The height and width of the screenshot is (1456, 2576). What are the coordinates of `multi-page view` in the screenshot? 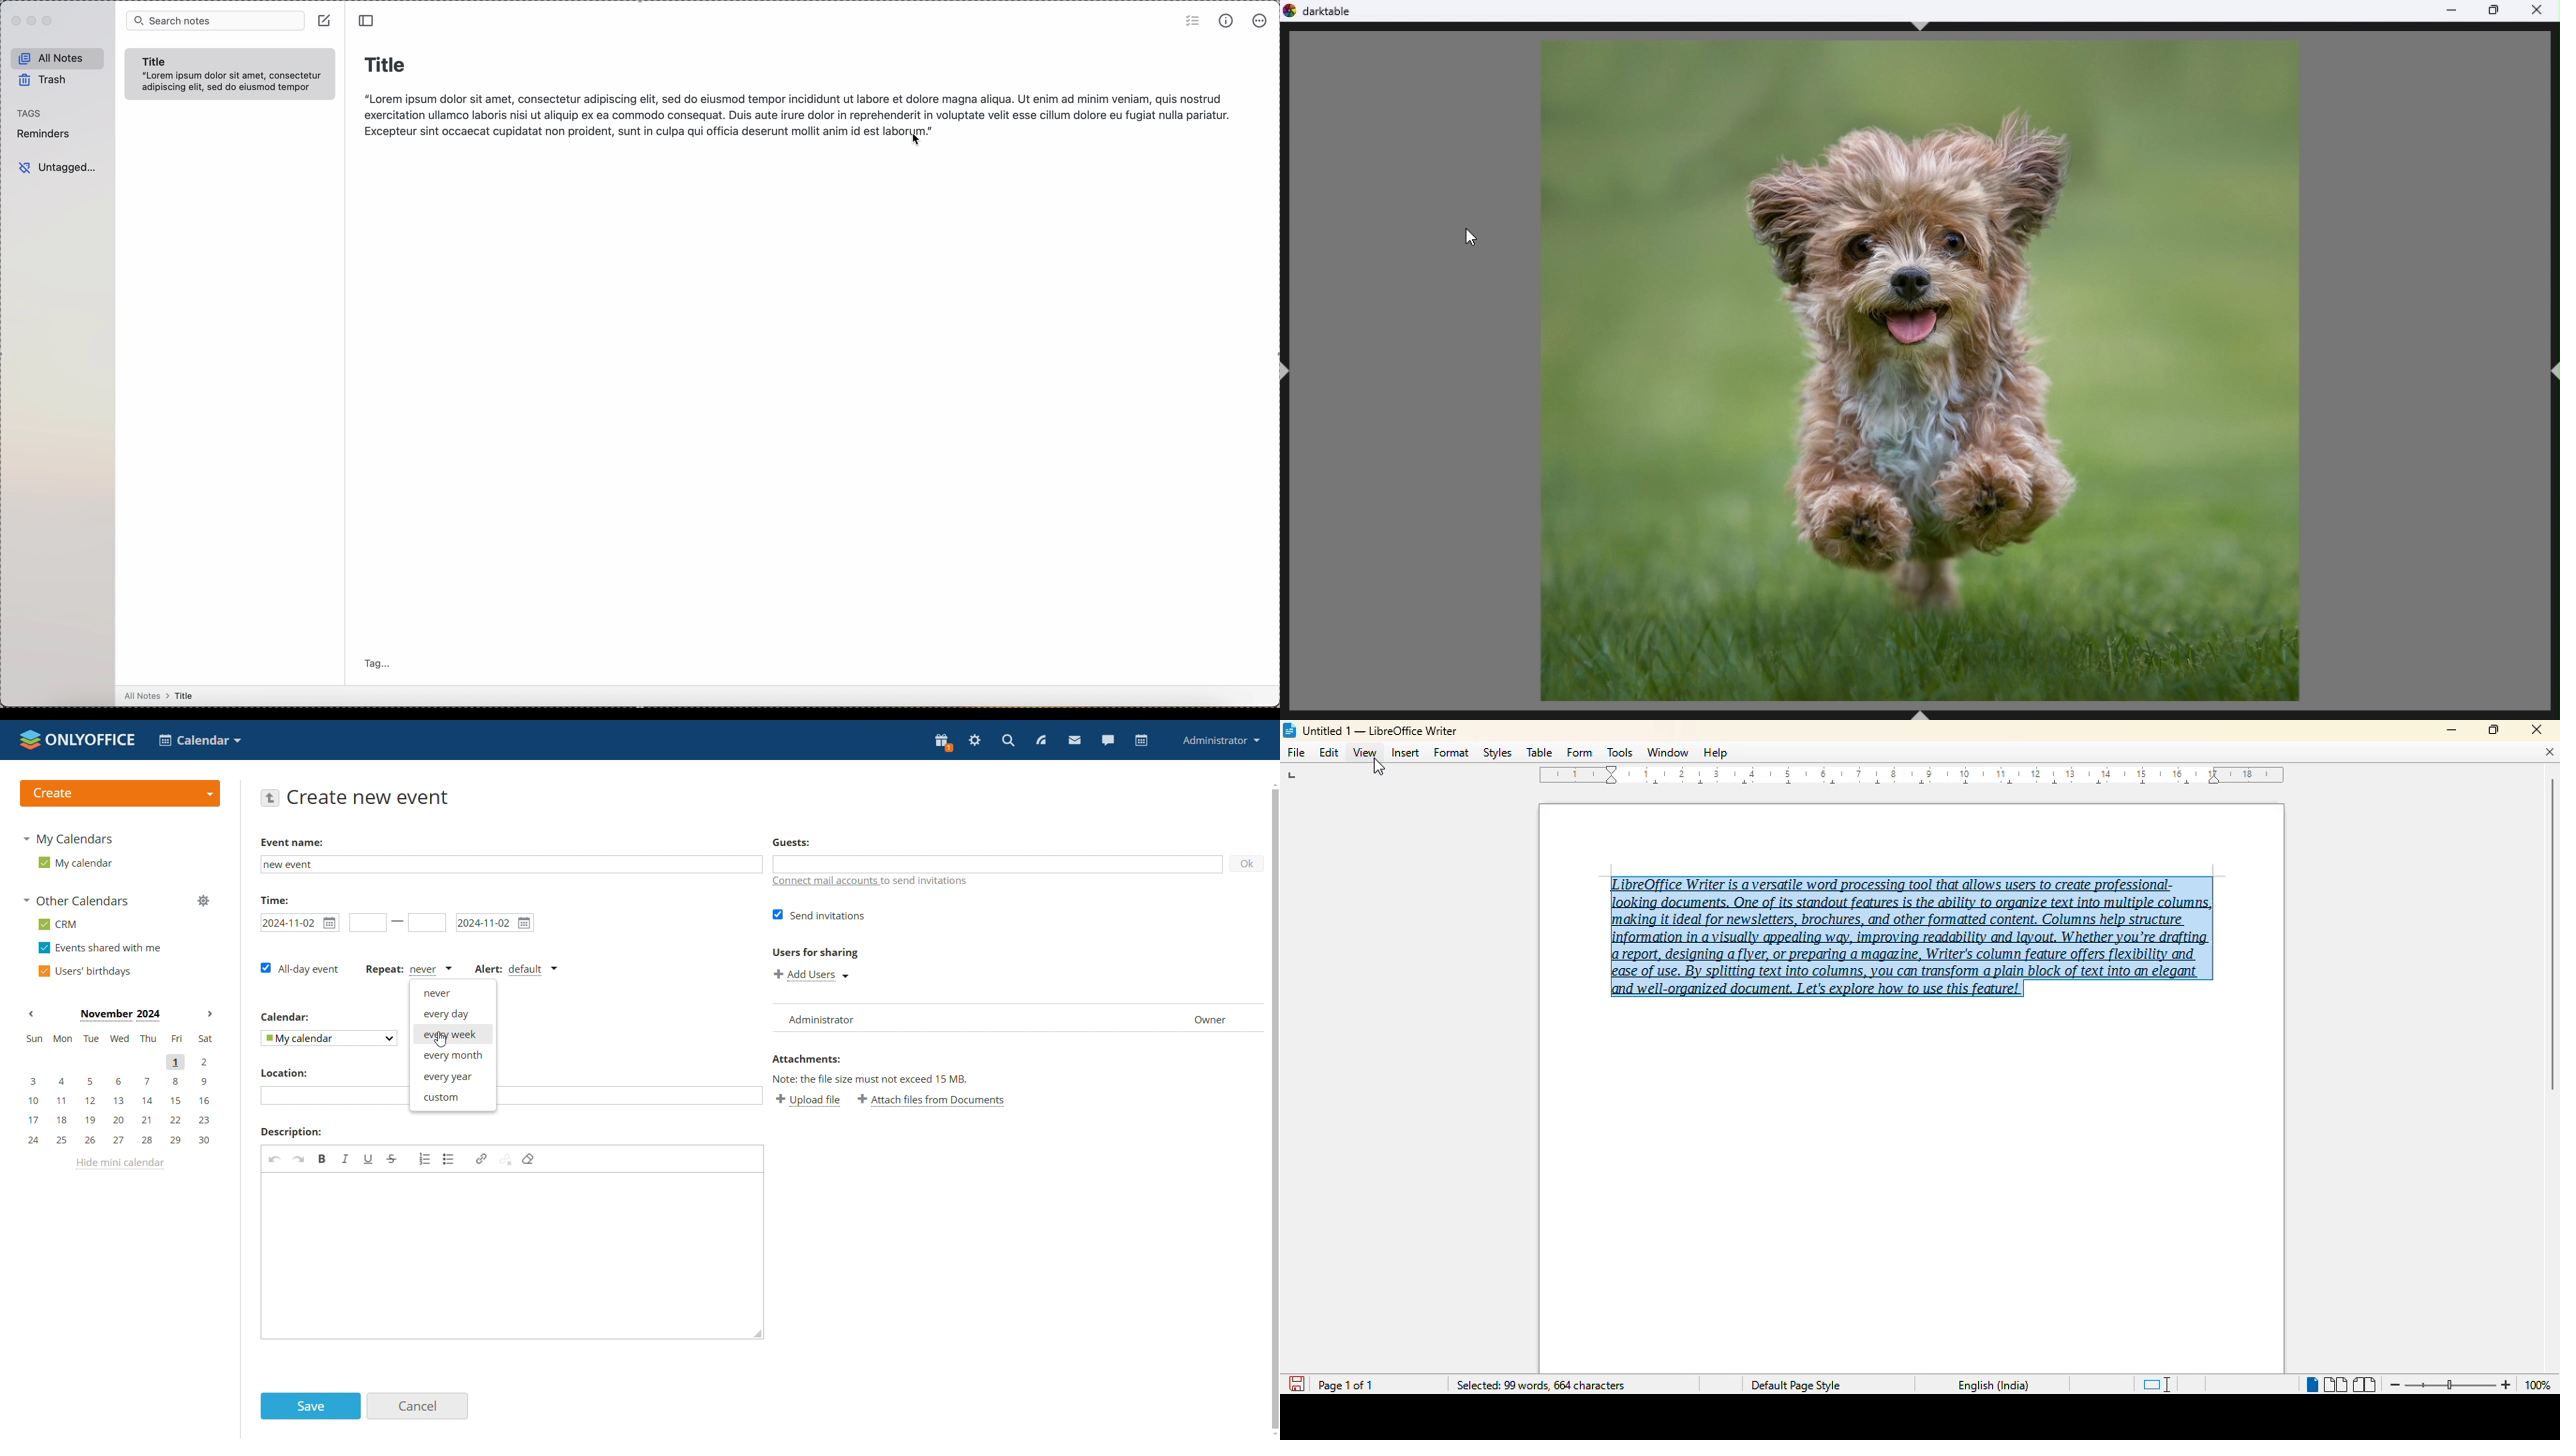 It's located at (2334, 1384).